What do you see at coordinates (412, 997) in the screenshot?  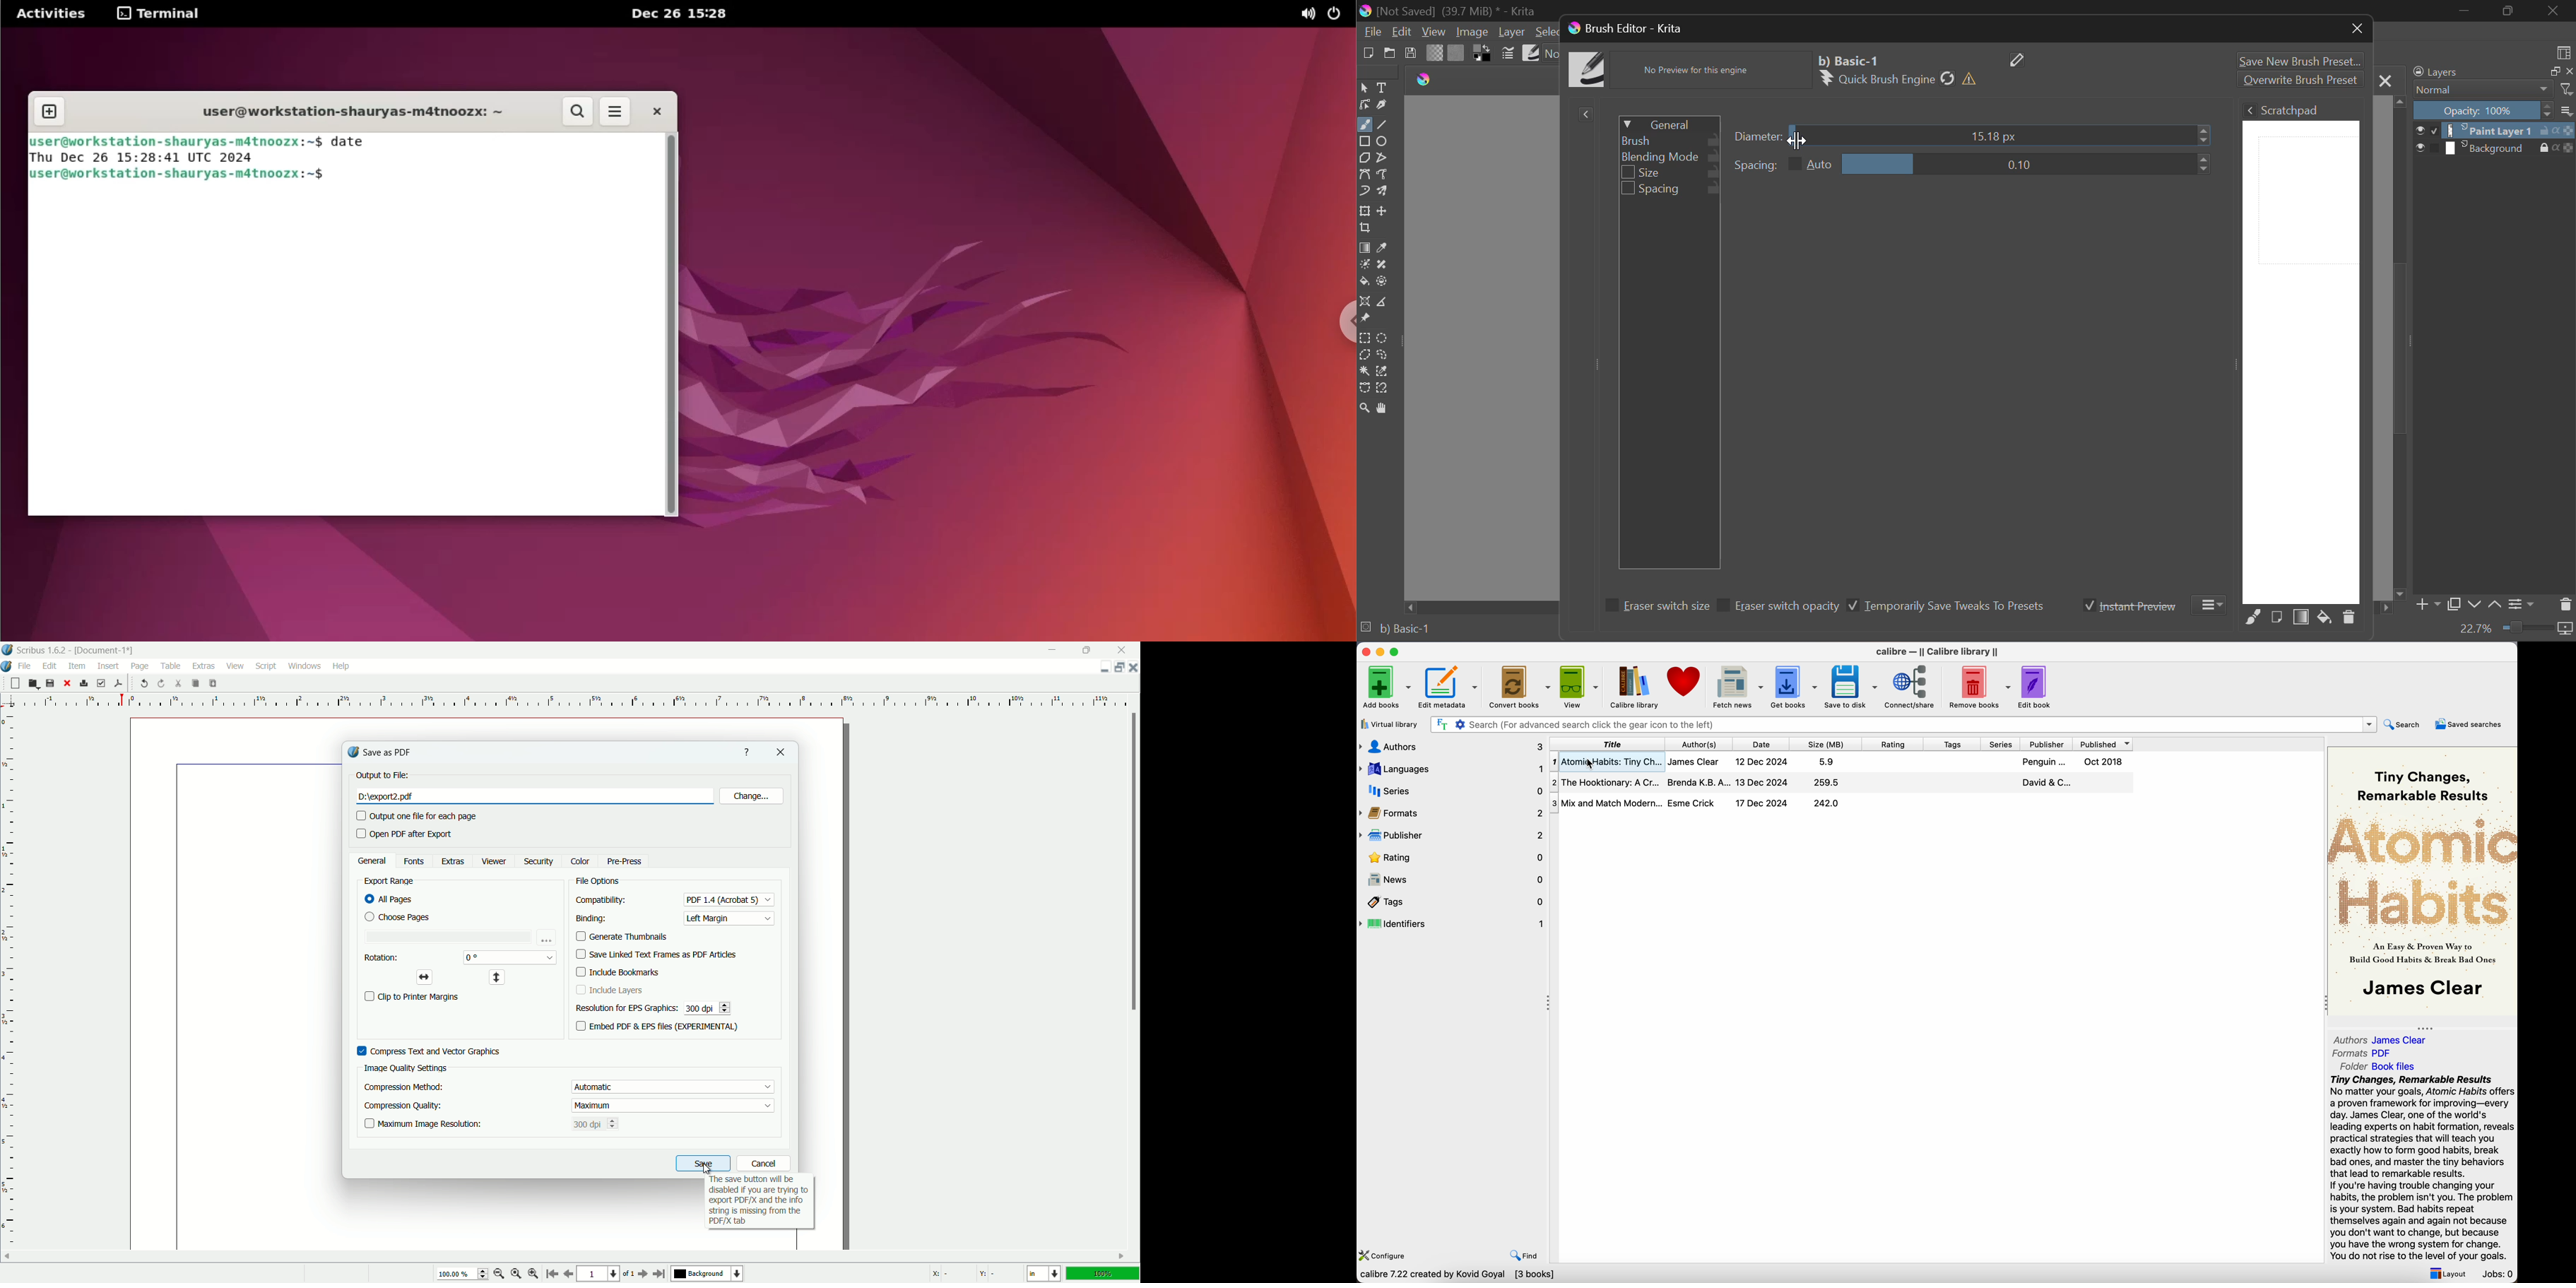 I see `clip to print margins` at bounding box center [412, 997].